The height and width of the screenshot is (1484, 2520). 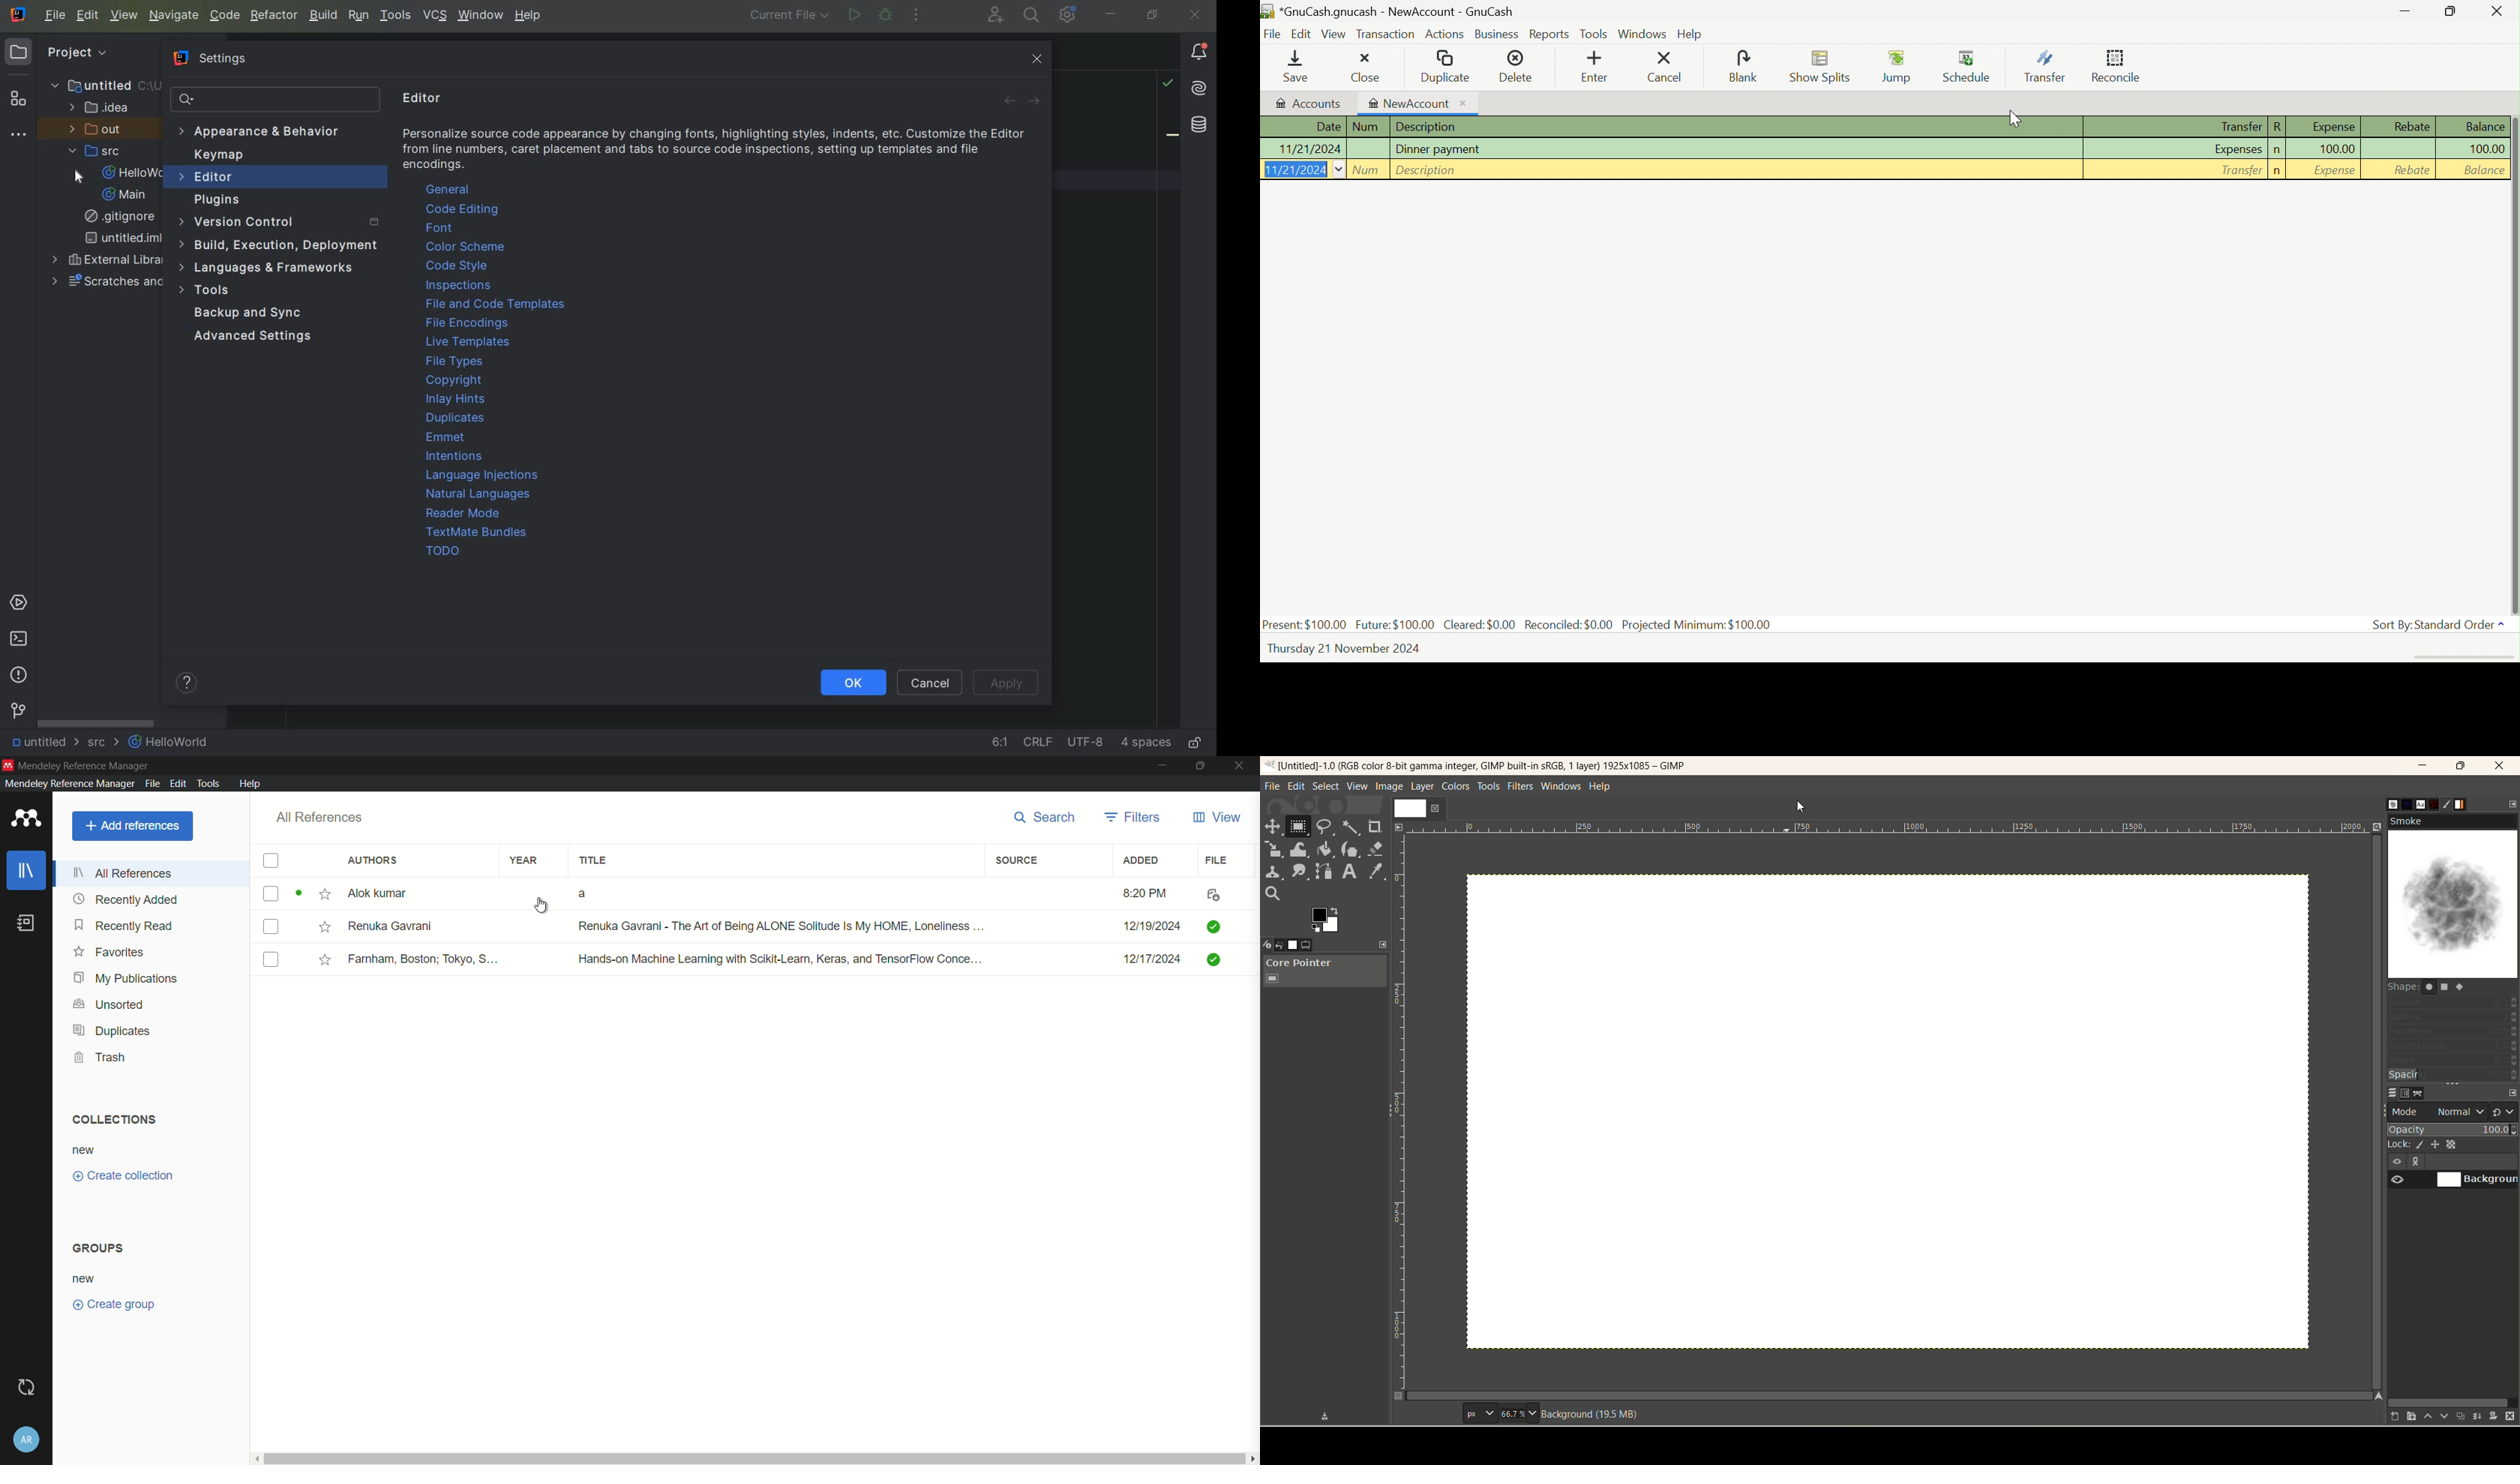 I want to click on windows, so click(x=1560, y=786).